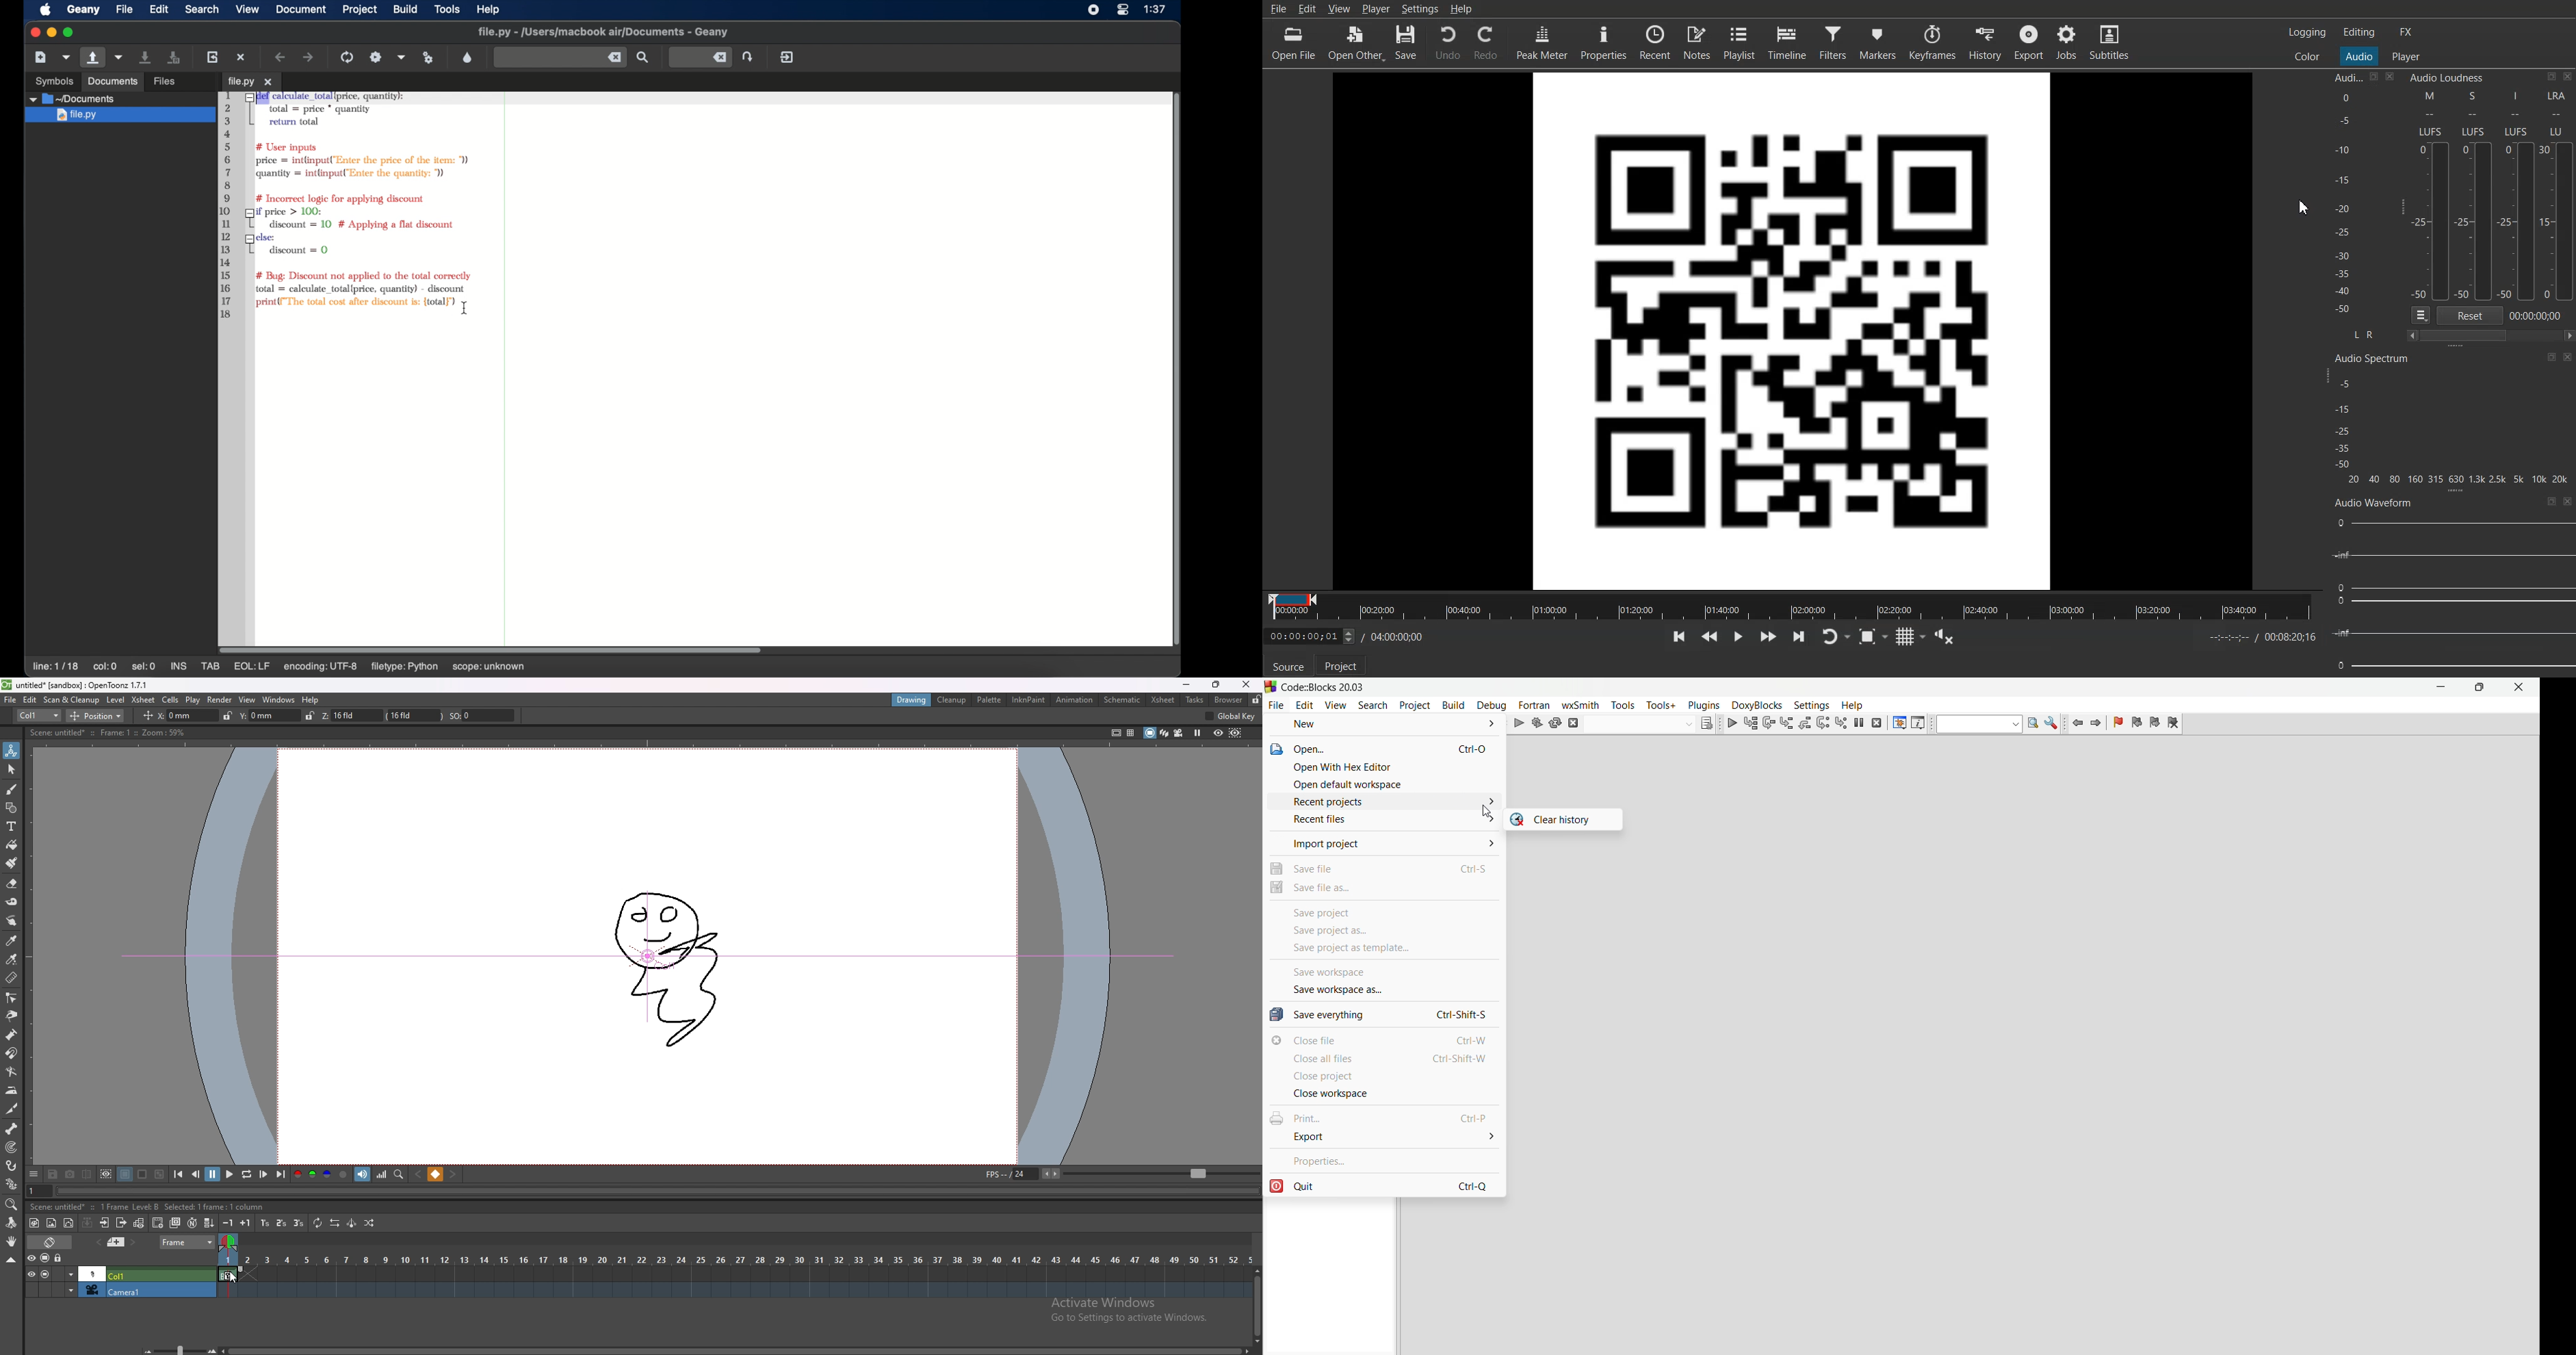 This screenshot has width=2576, height=1372. What do you see at coordinates (2117, 723) in the screenshot?
I see `toggle bookmarks` at bounding box center [2117, 723].